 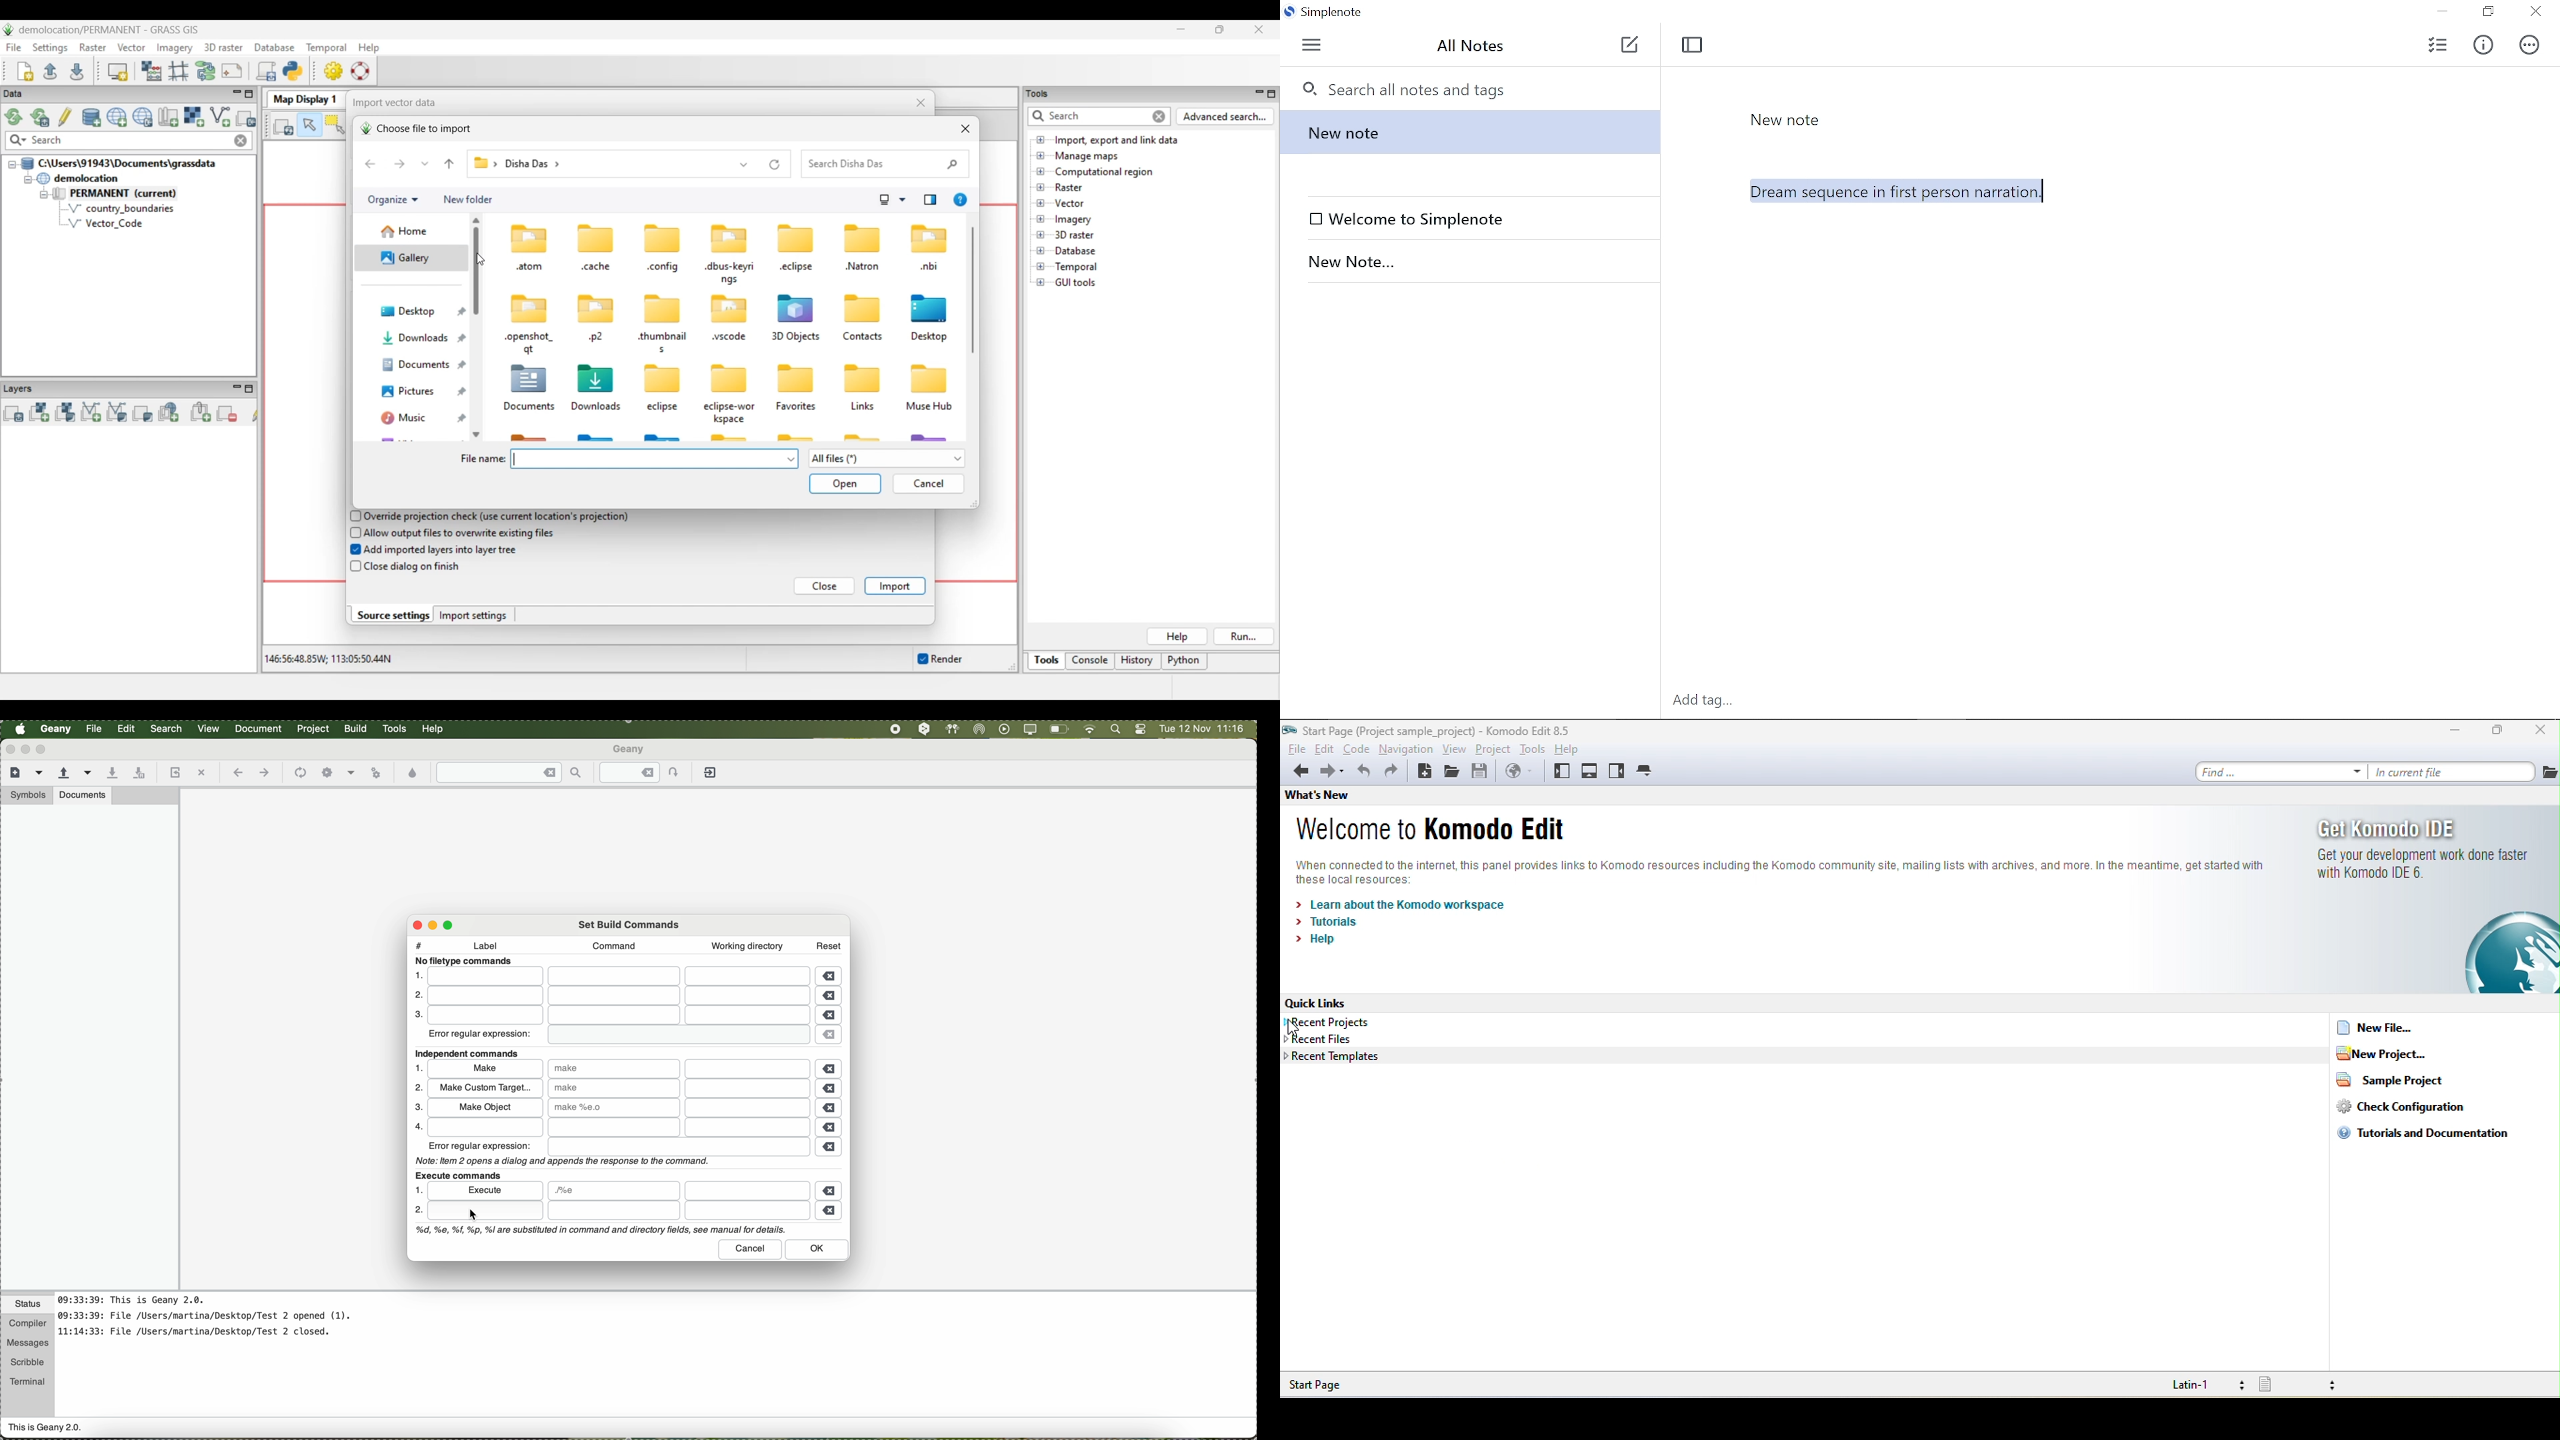 I want to click on file, so click(x=619, y=977).